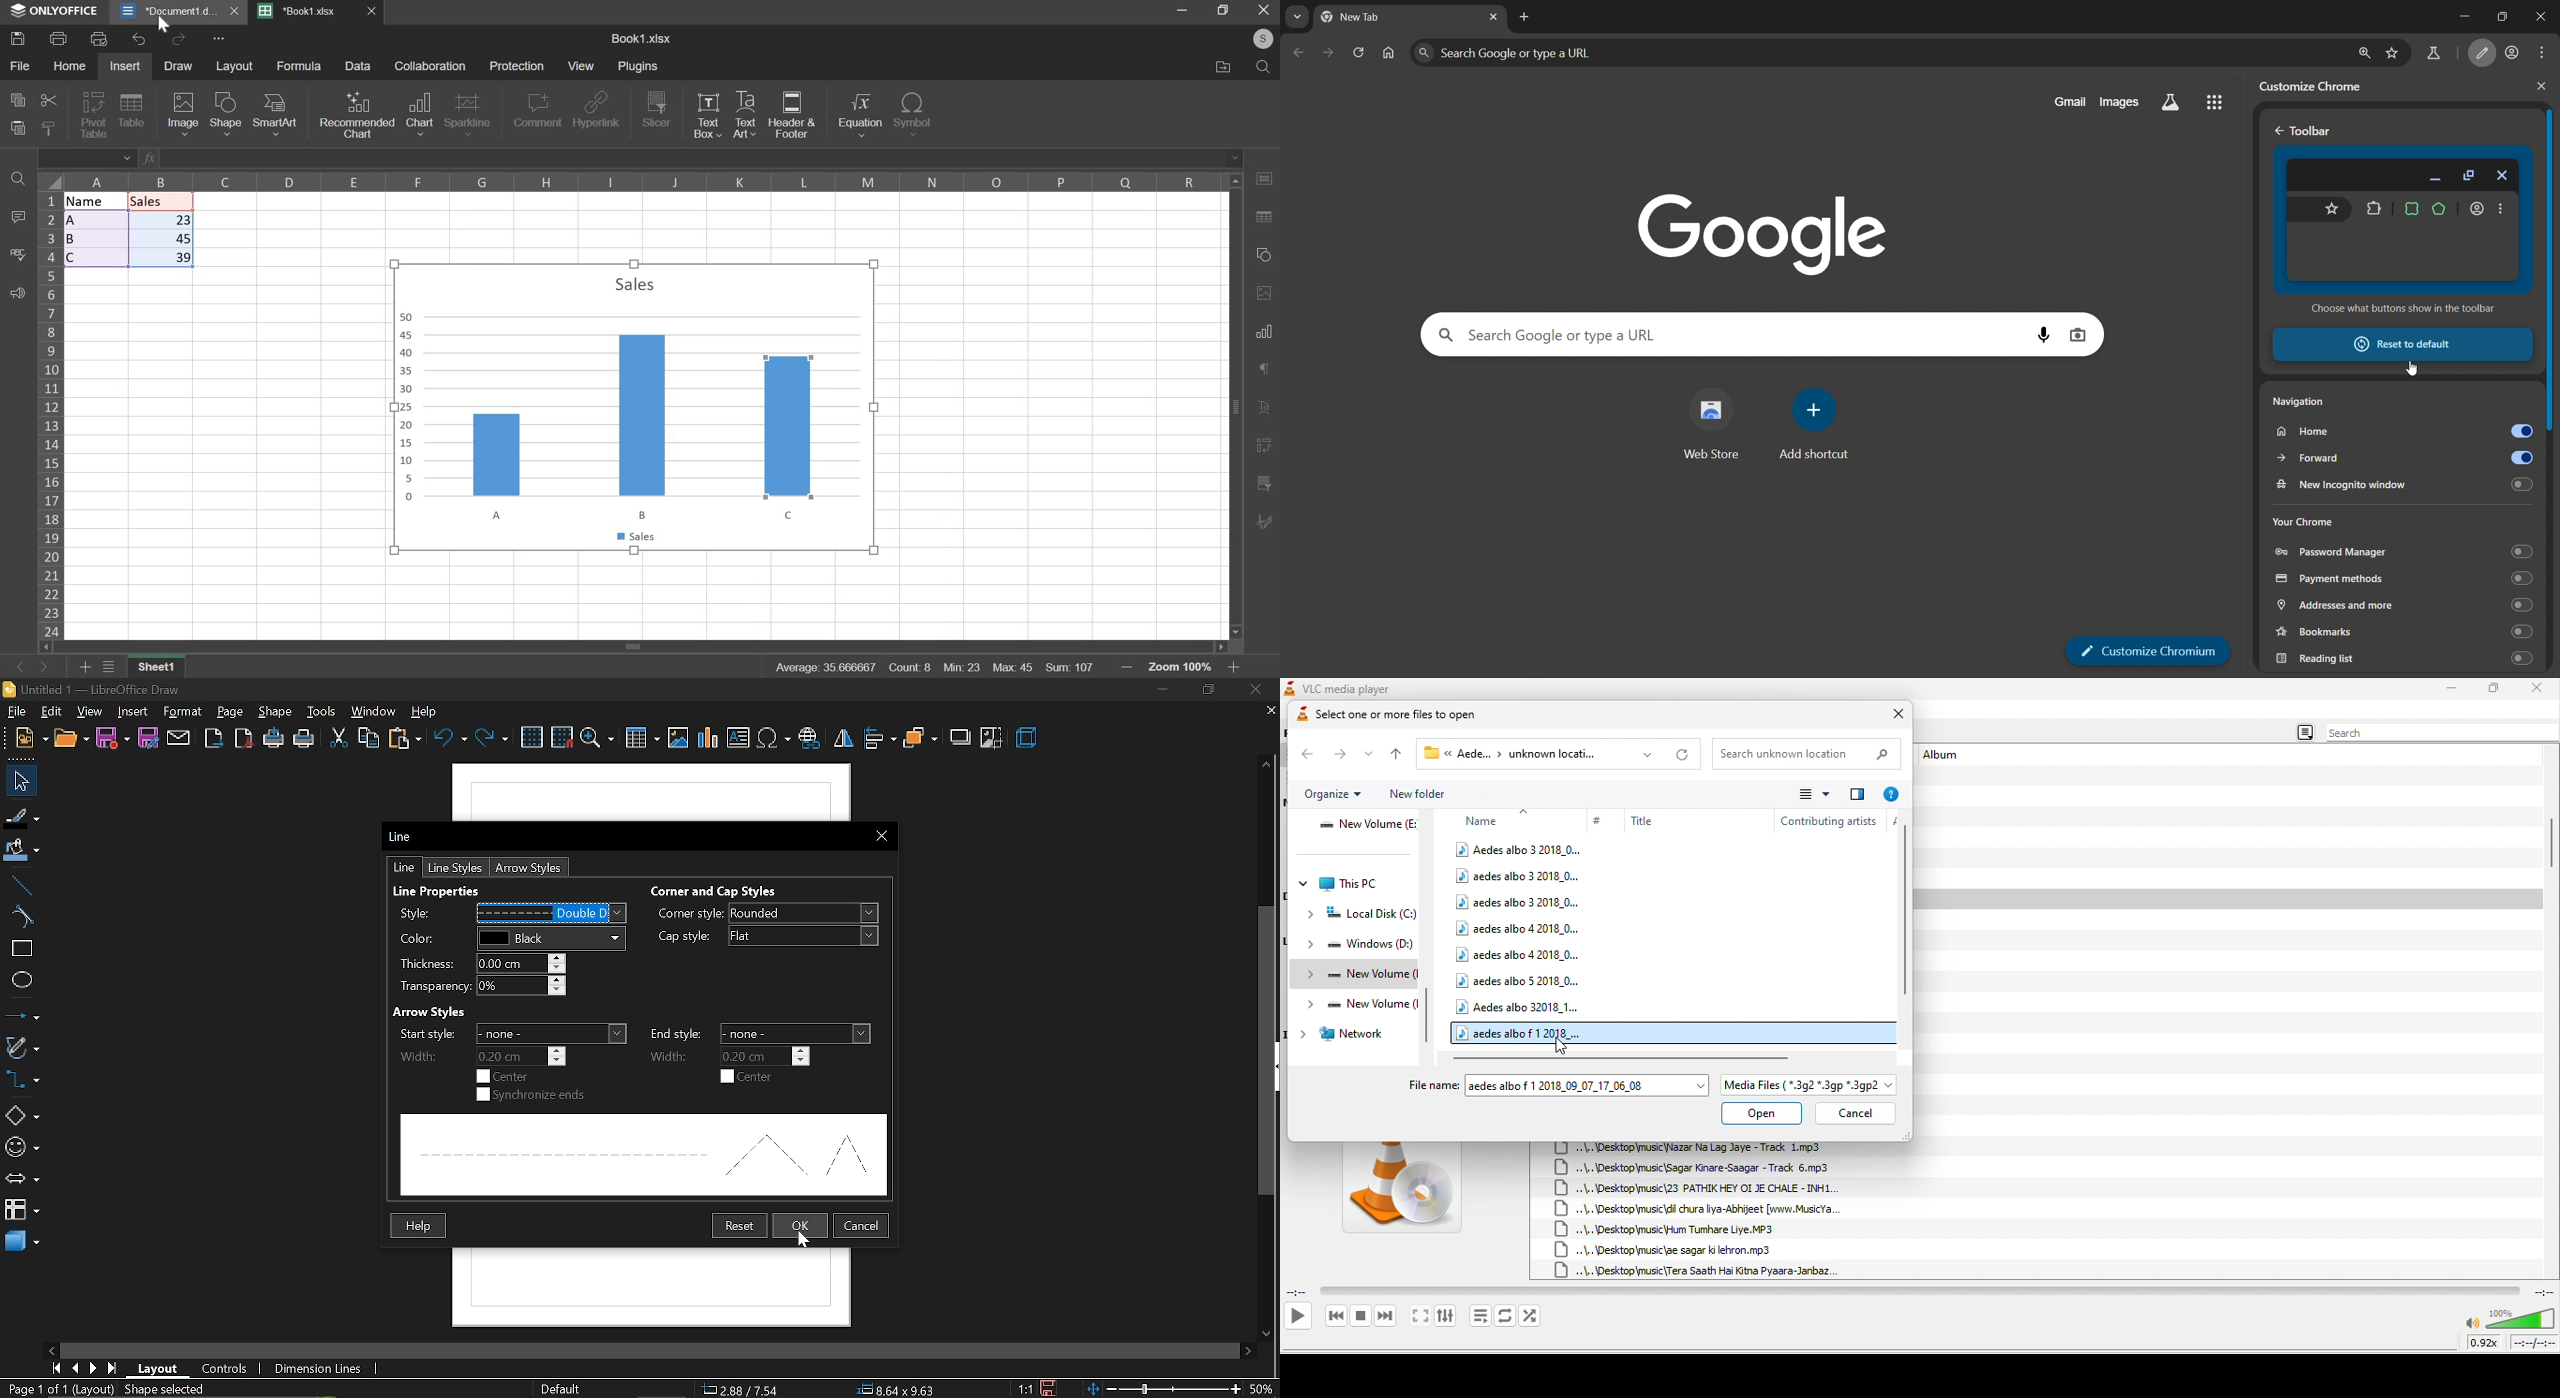 This screenshot has width=2576, height=1400. Describe the element at coordinates (163, 24) in the screenshot. I see `cursor` at that location.